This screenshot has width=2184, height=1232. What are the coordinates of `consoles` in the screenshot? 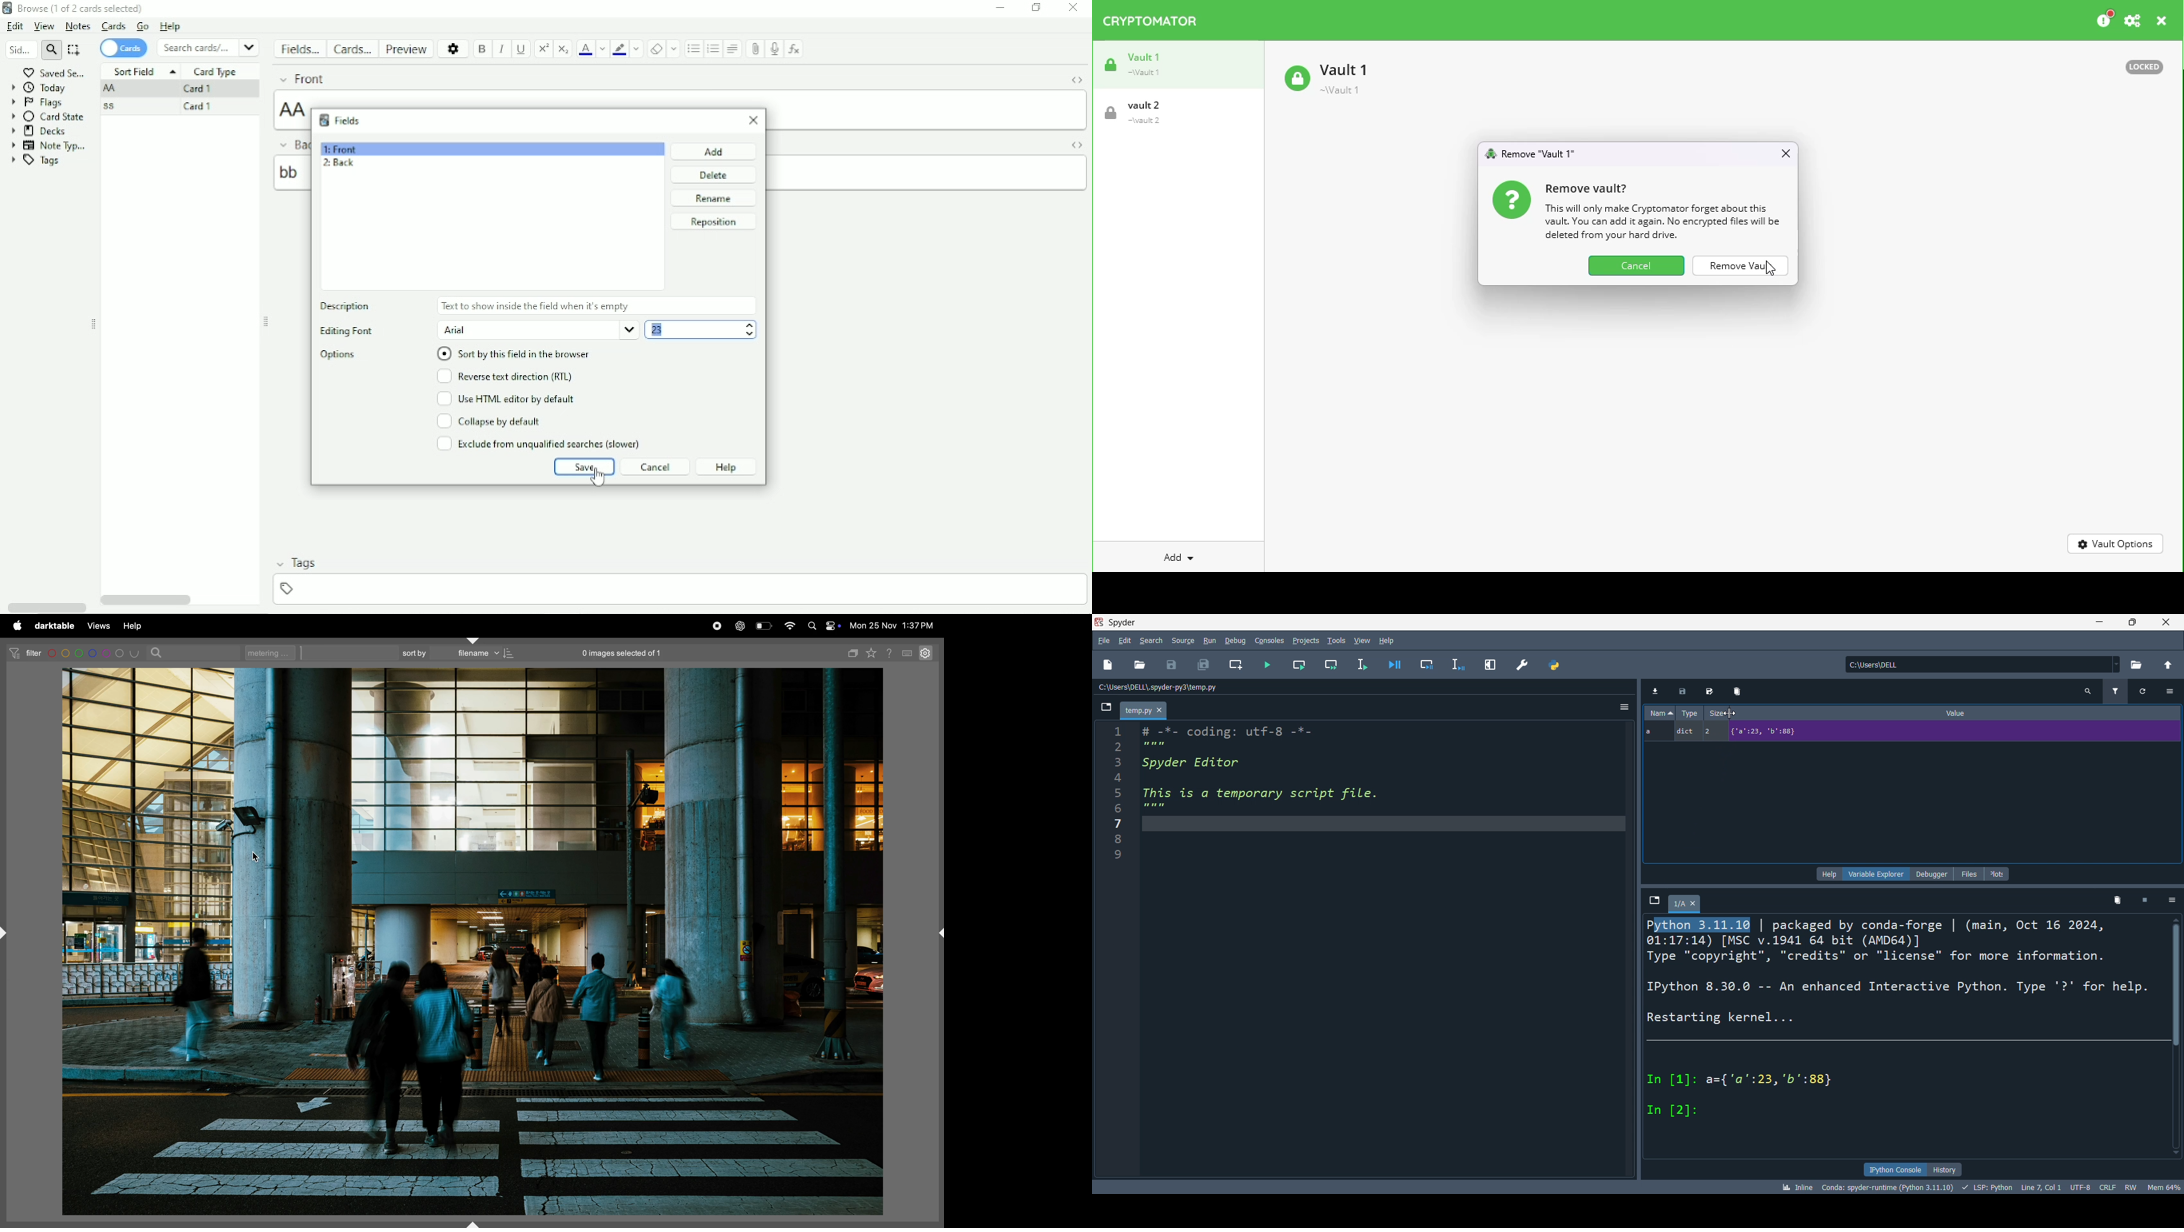 It's located at (1265, 640).